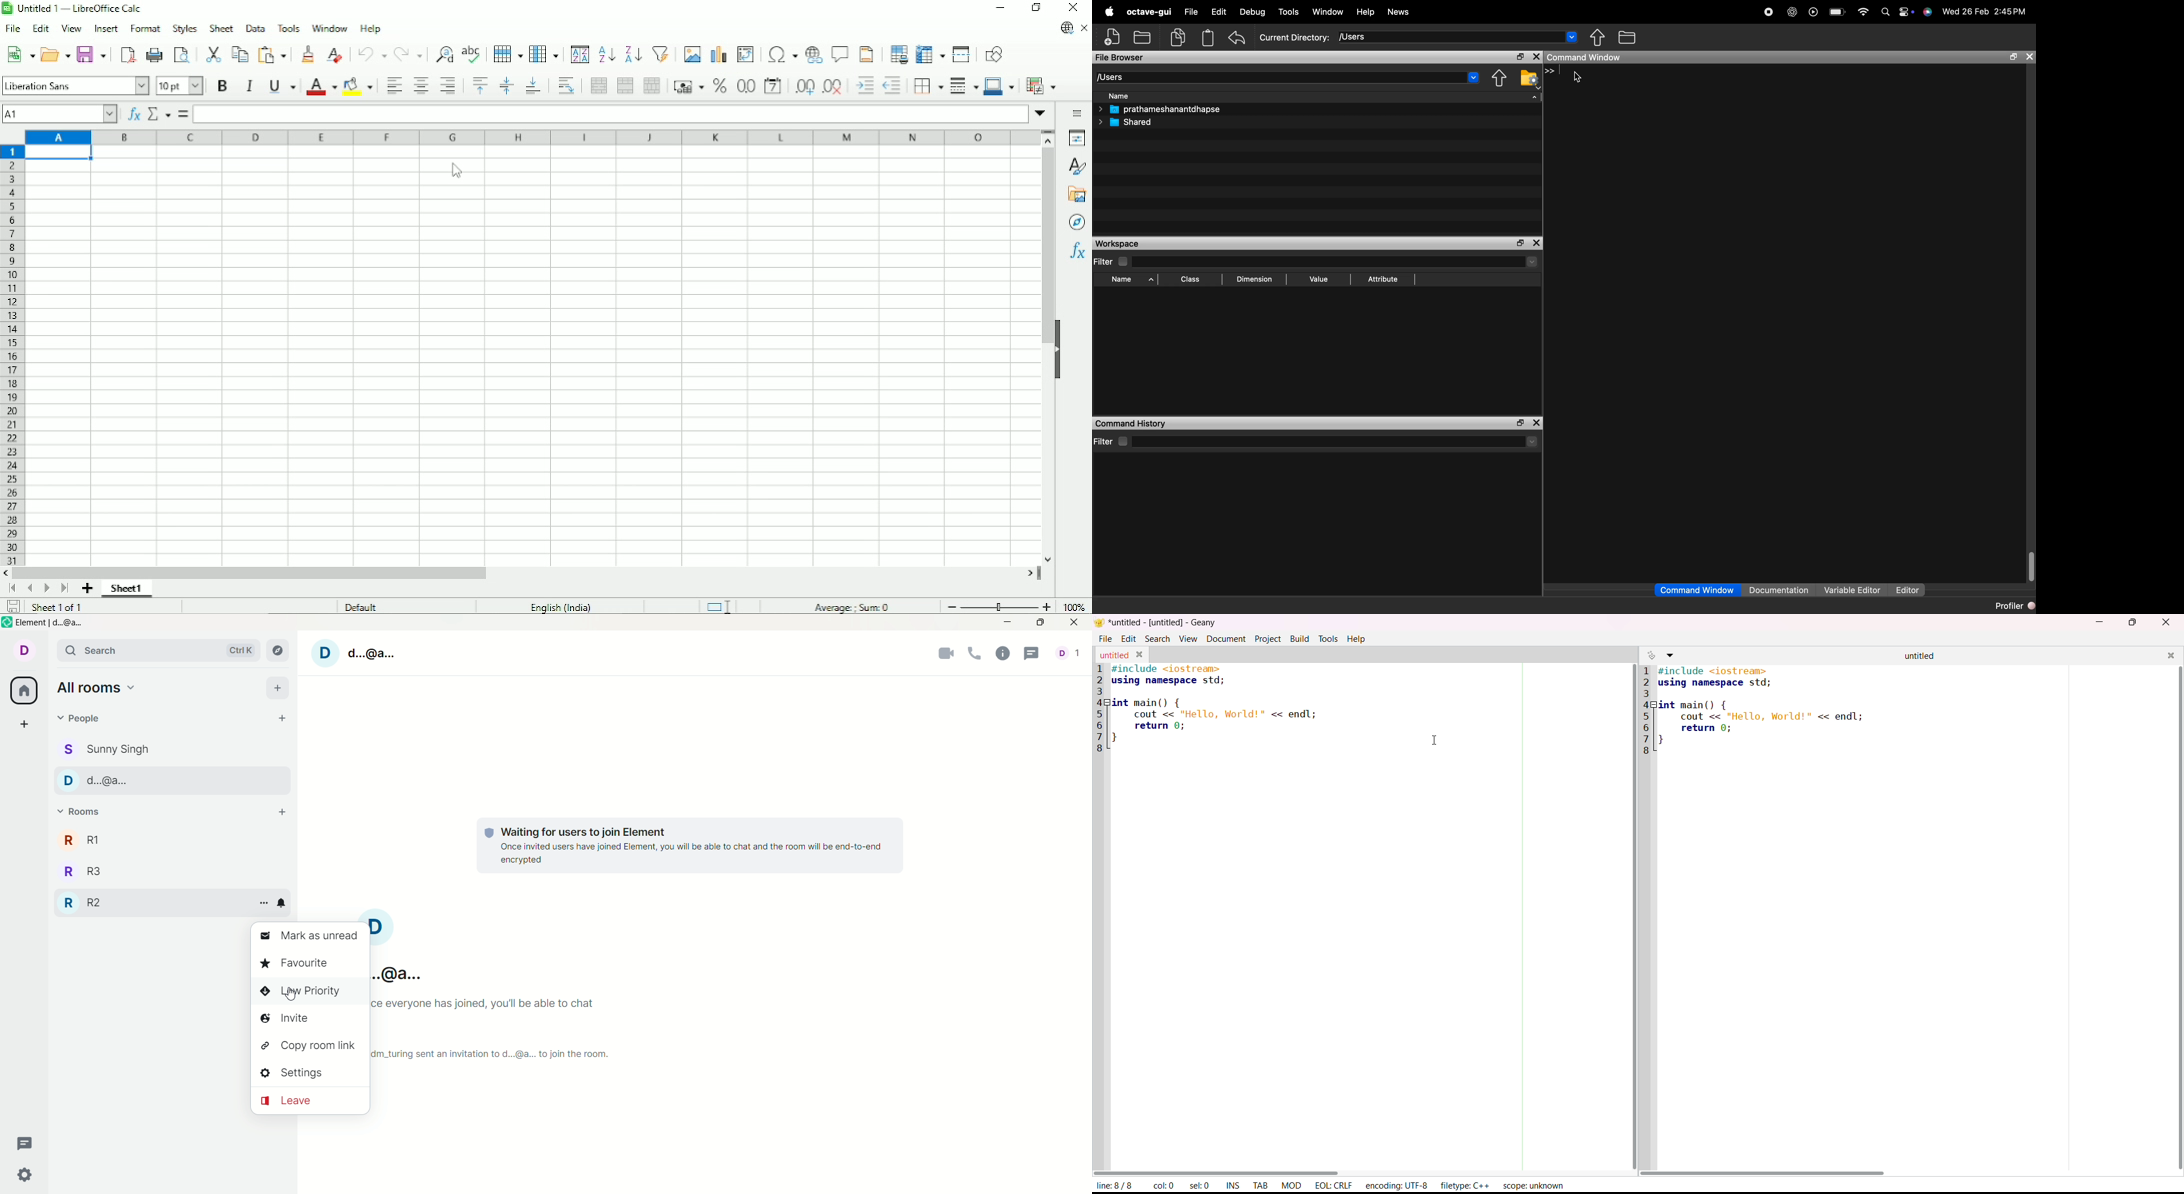 Image resolution: width=2184 pixels, height=1204 pixels. I want to click on AI, so click(1791, 10).